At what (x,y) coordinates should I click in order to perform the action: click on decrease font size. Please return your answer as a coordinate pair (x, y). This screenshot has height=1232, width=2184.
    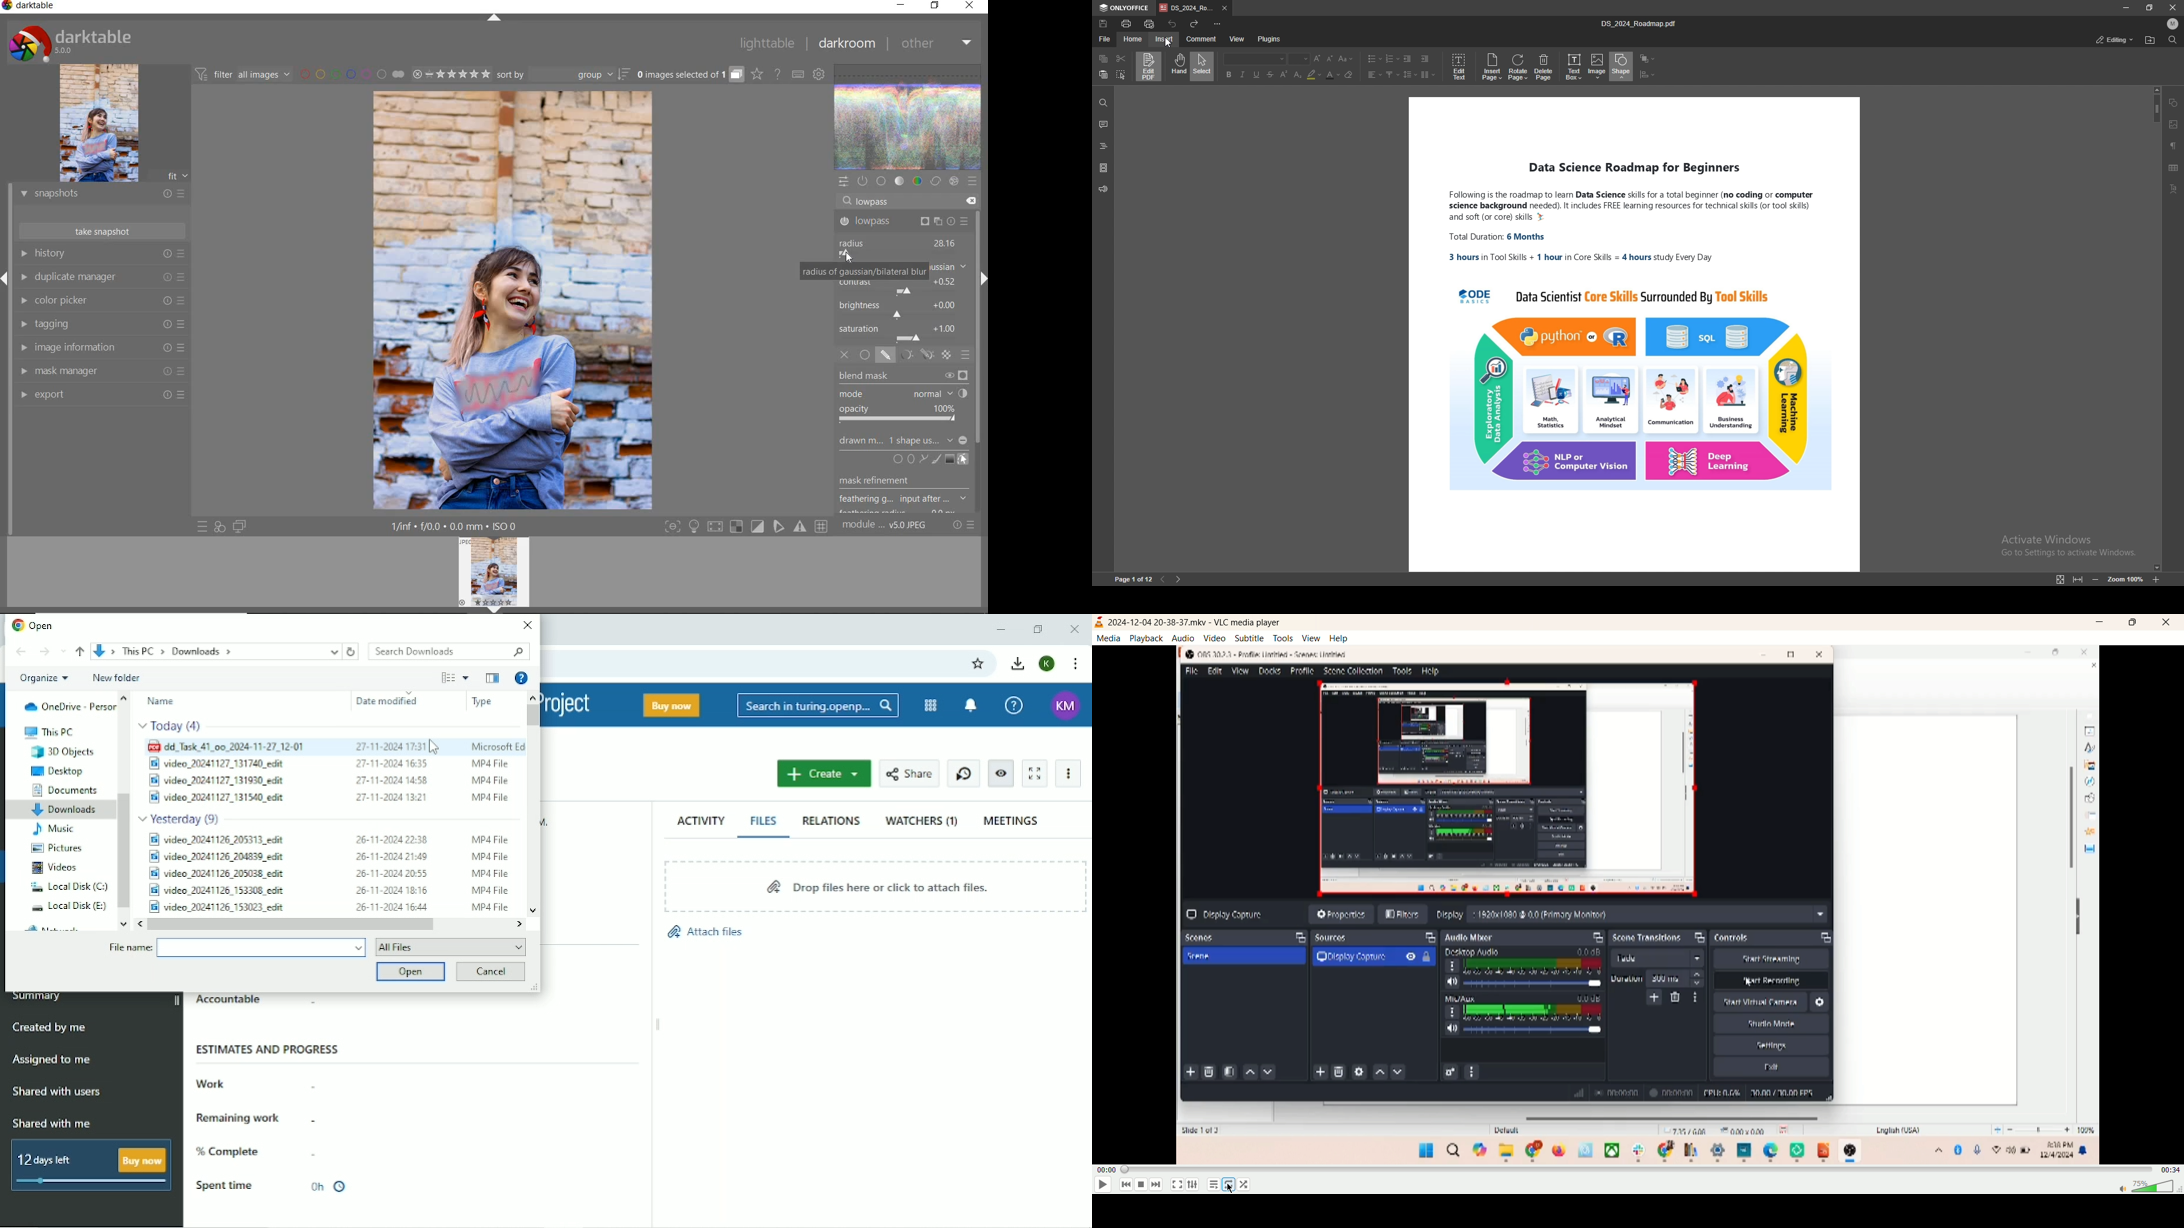
    Looking at the image, I should click on (1330, 59).